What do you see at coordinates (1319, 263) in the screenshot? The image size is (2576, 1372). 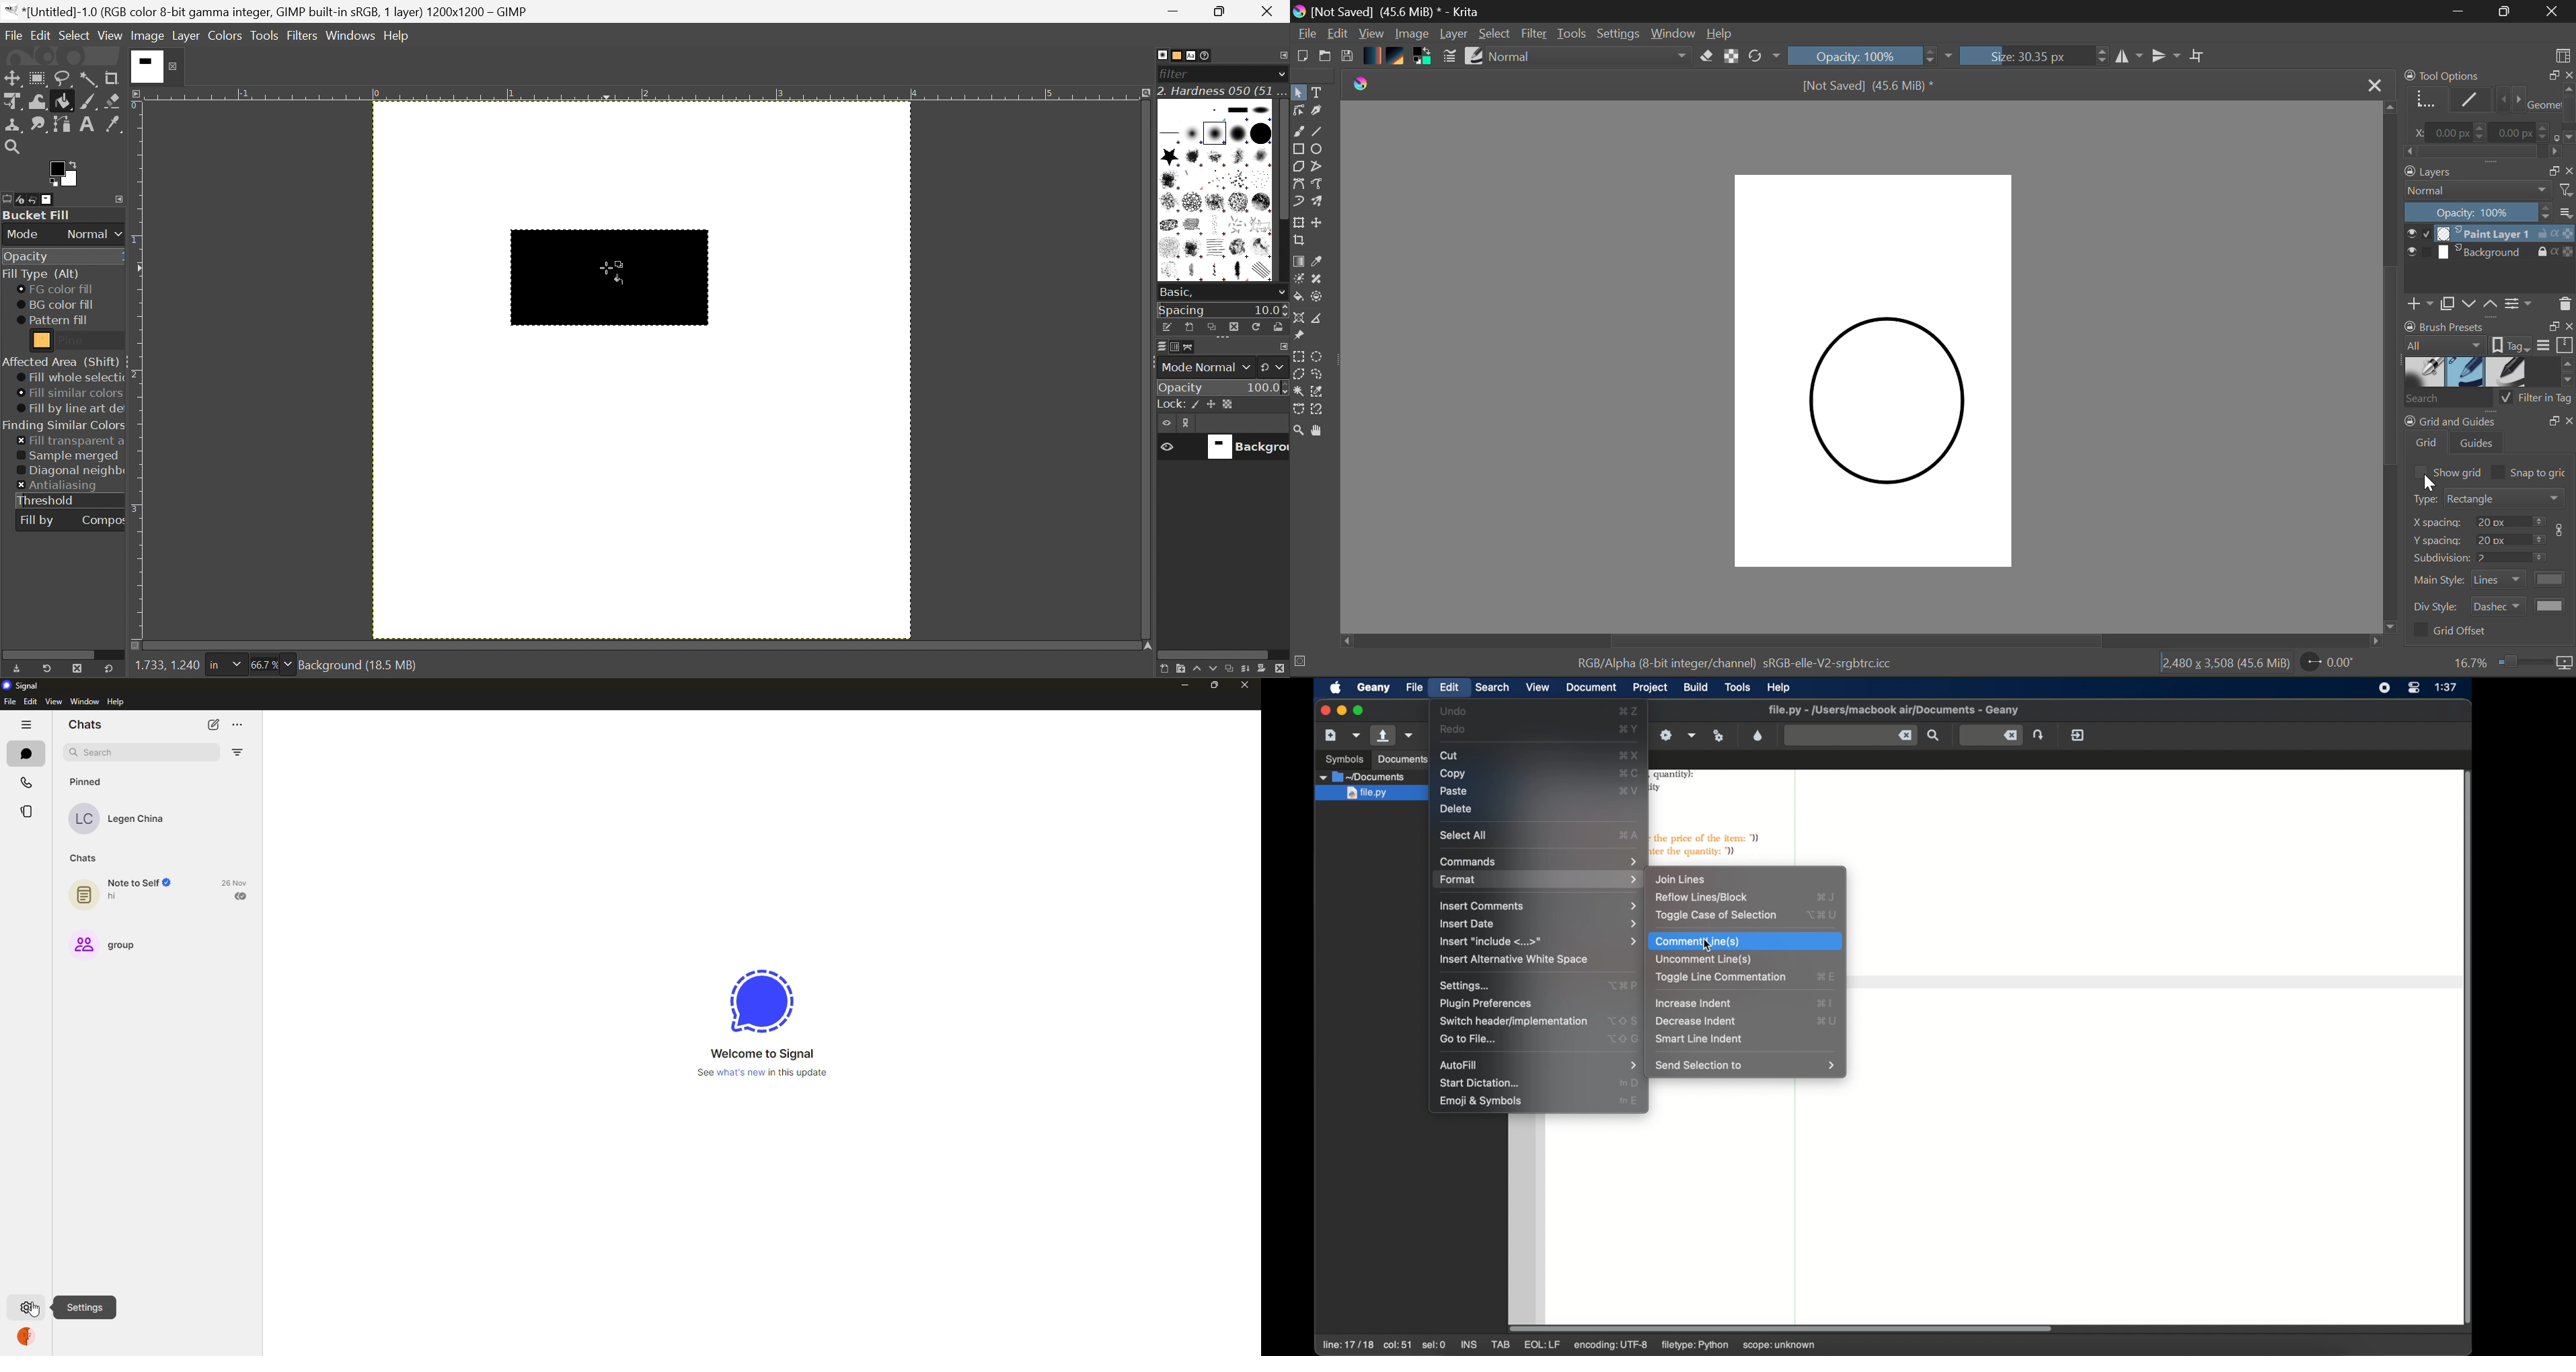 I see `Eyedropper` at bounding box center [1319, 263].